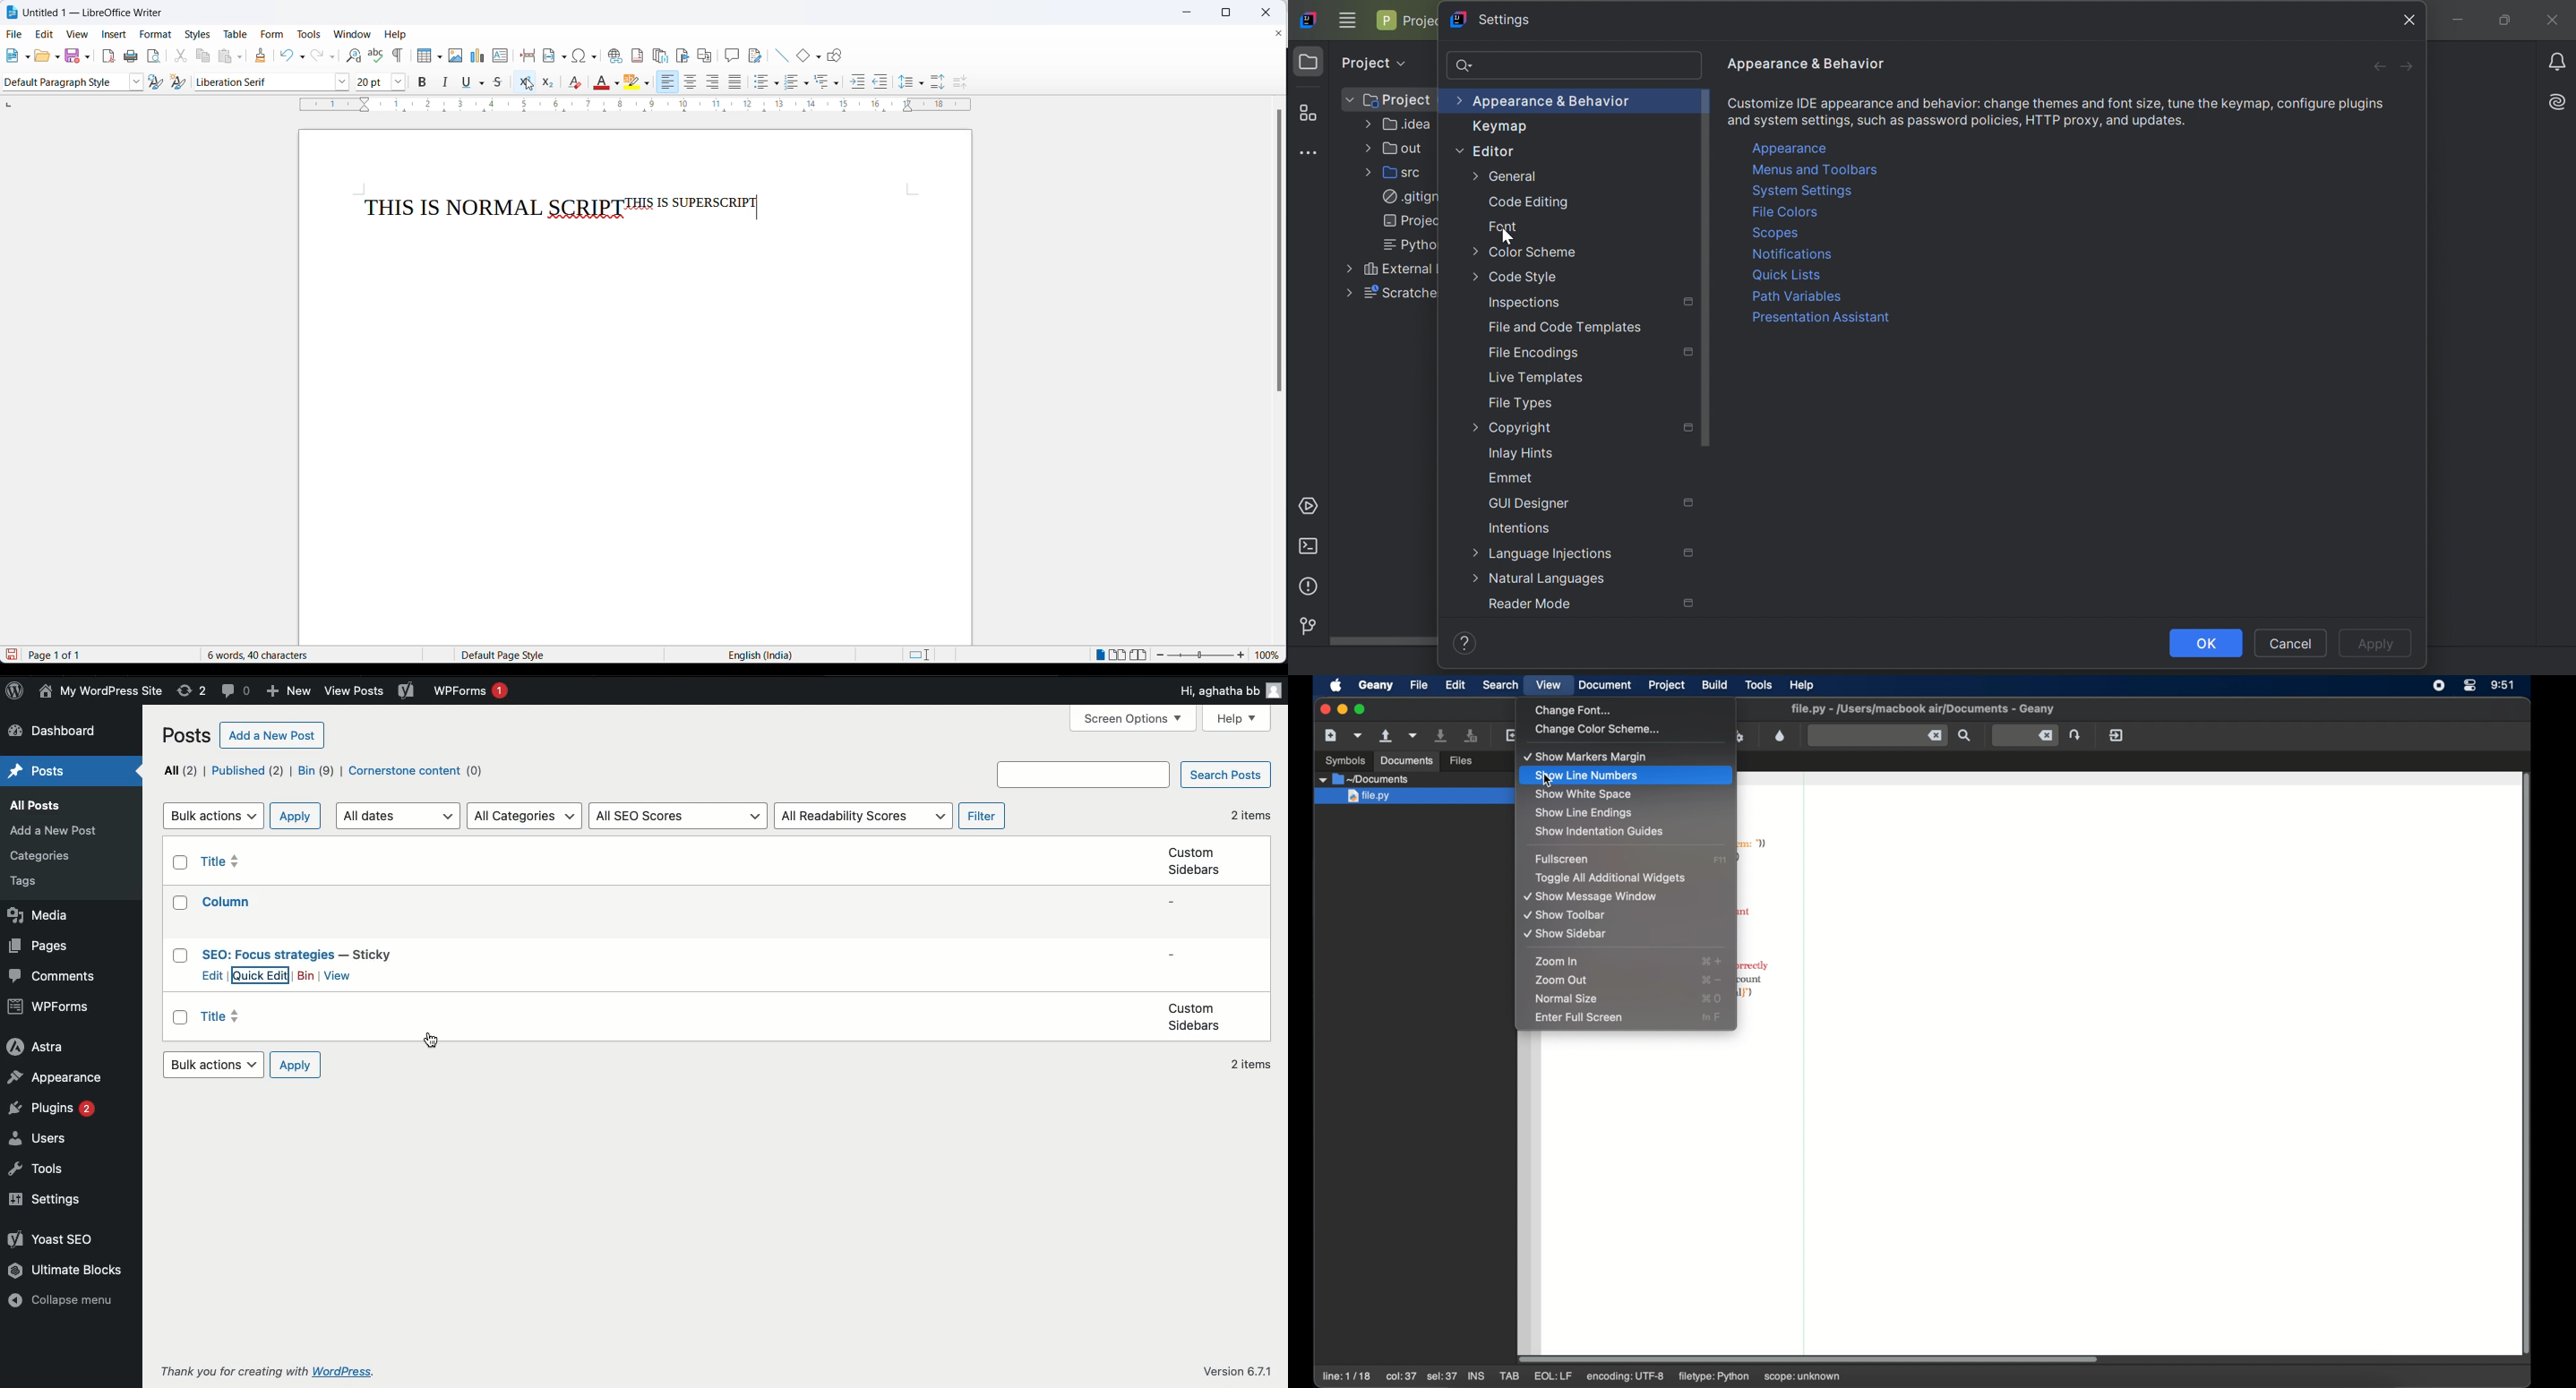 This screenshot has width=2576, height=1400. I want to click on Settings marked with this icon are only applied to the current project. Non-marked settings are applied to all projects., so click(1690, 605).